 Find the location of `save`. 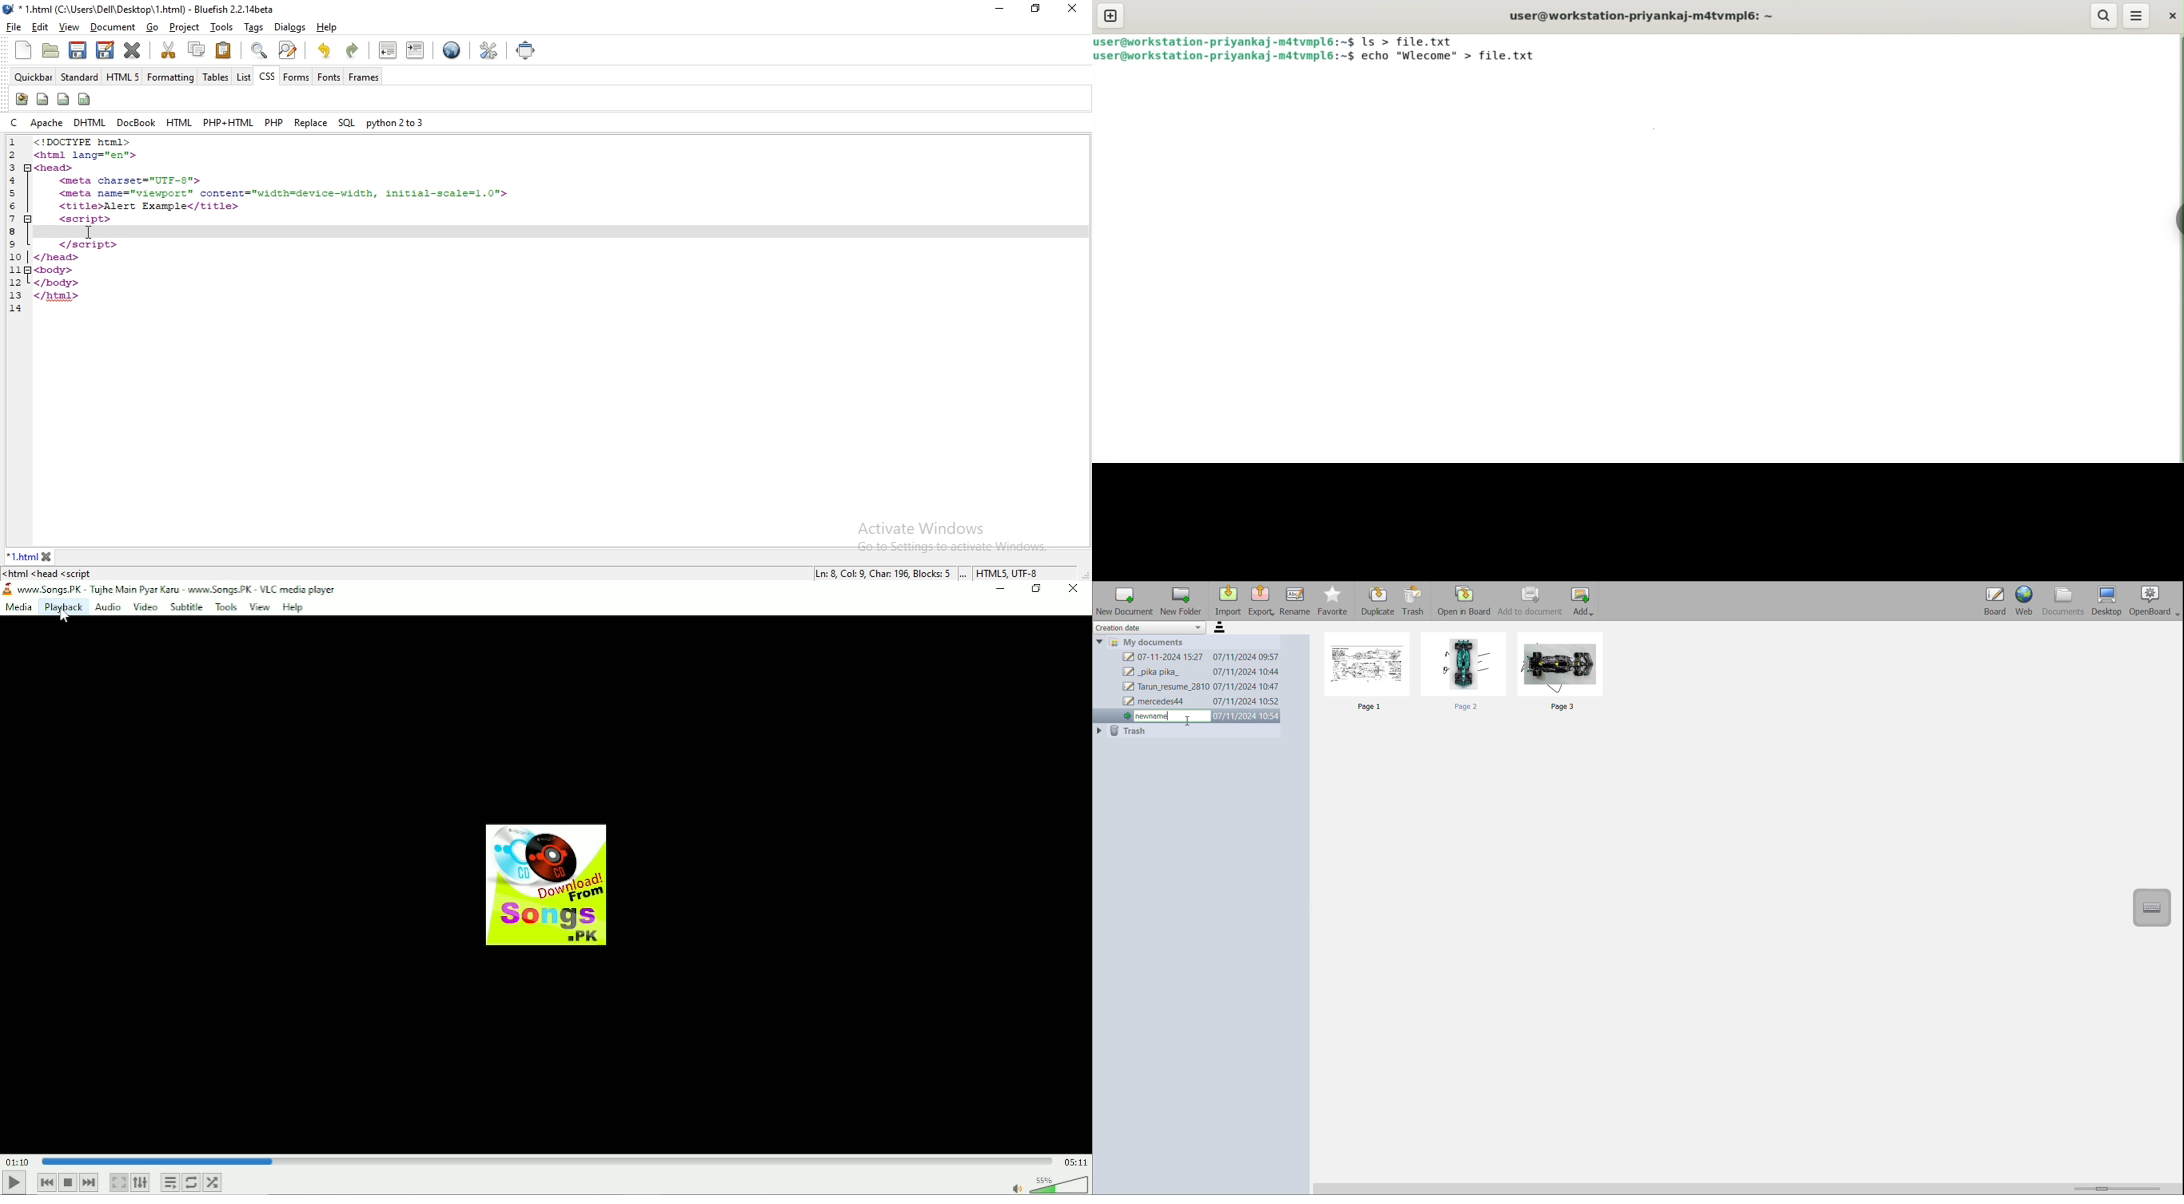

save is located at coordinates (79, 50).